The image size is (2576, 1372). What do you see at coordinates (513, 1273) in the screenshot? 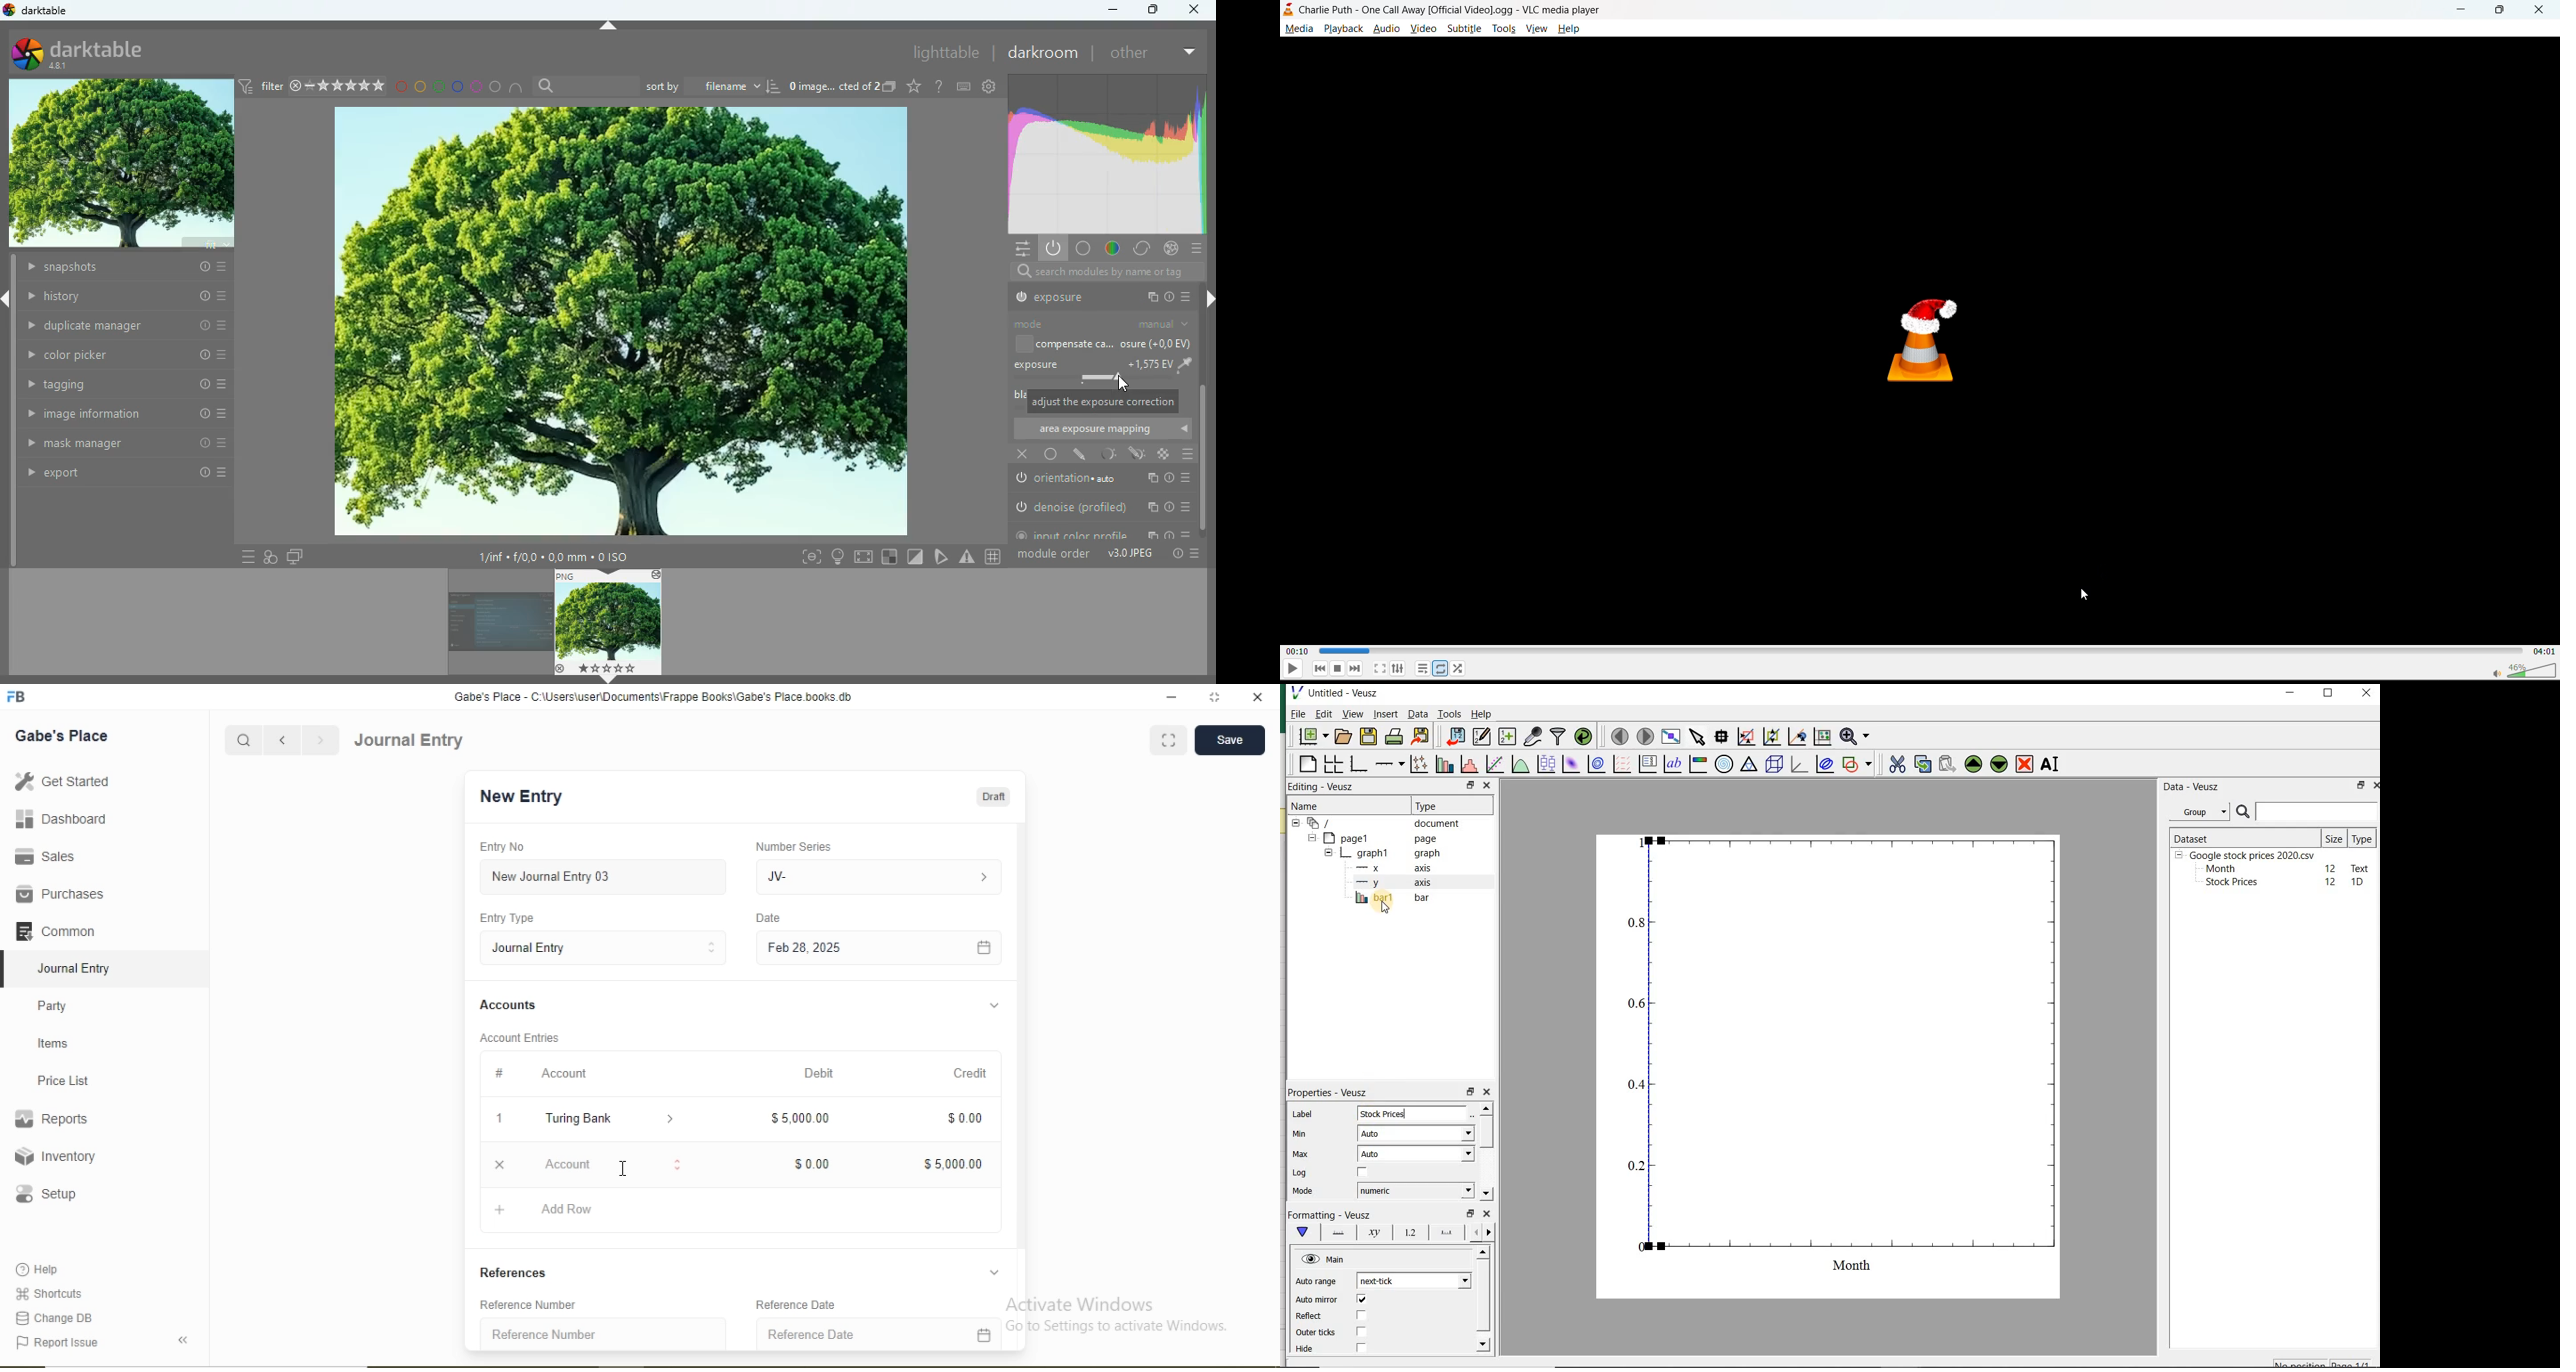
I see `References` at bounding box center [513, 1273].